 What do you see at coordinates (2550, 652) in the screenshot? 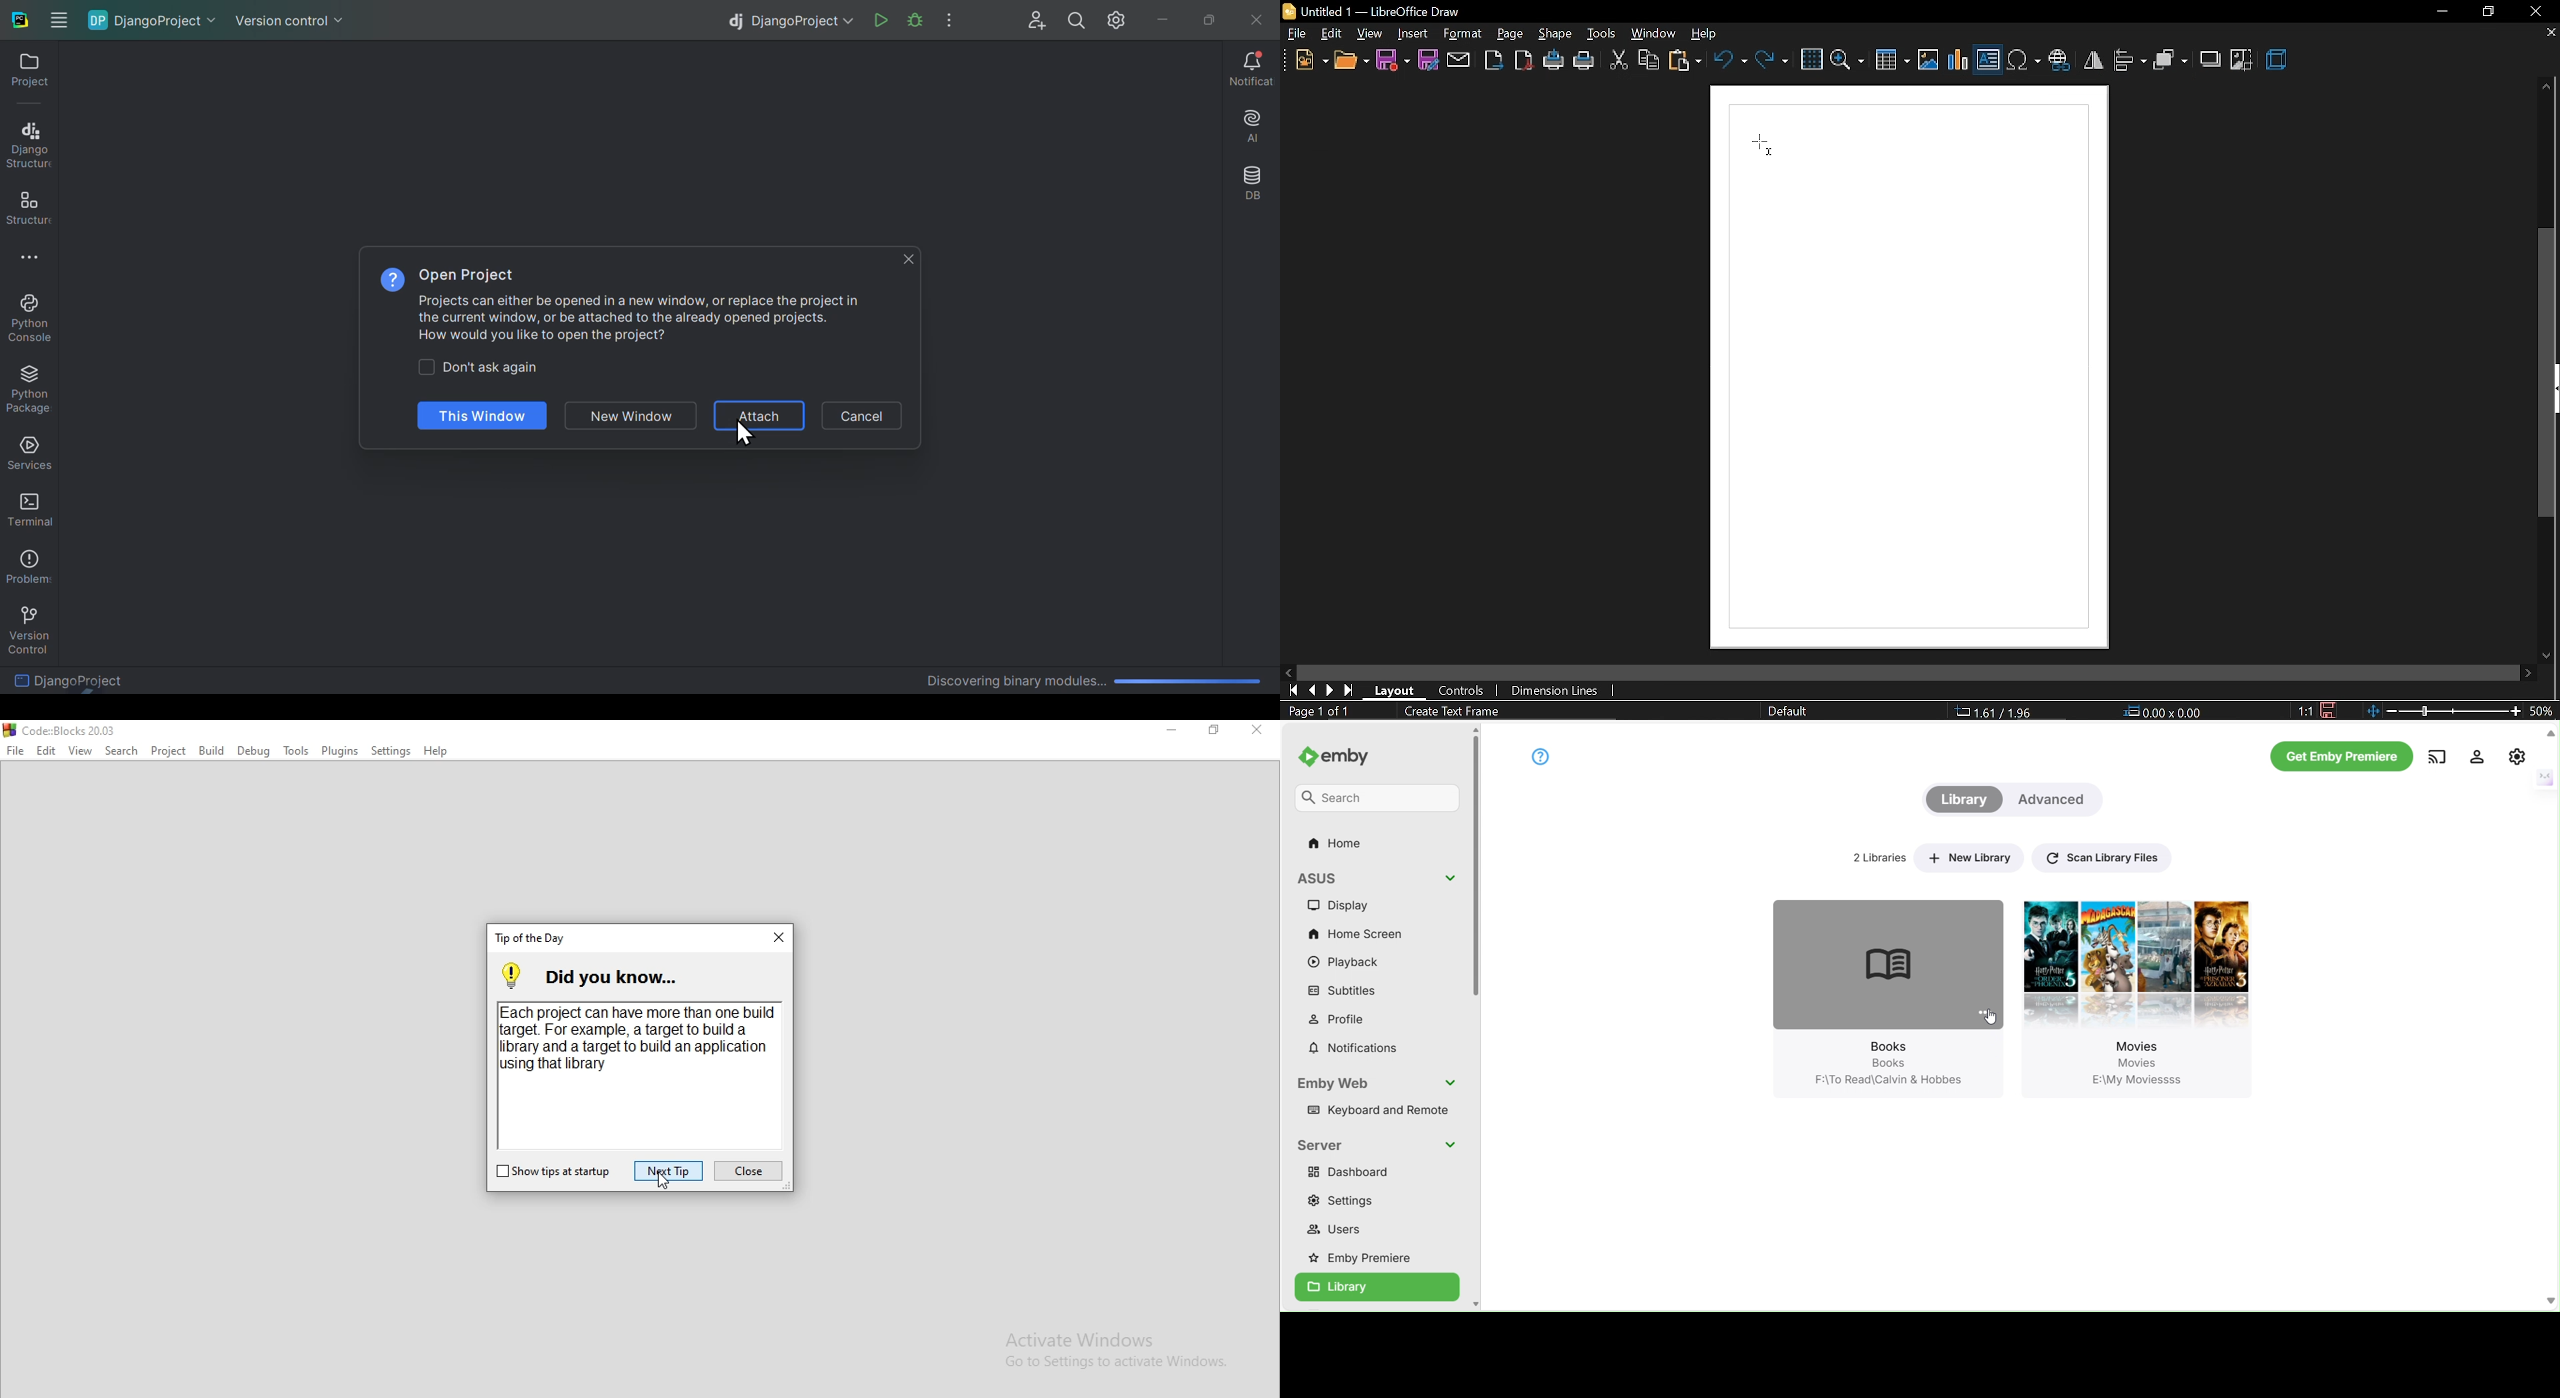
I see `move down` at bounding box center [2550, 652].